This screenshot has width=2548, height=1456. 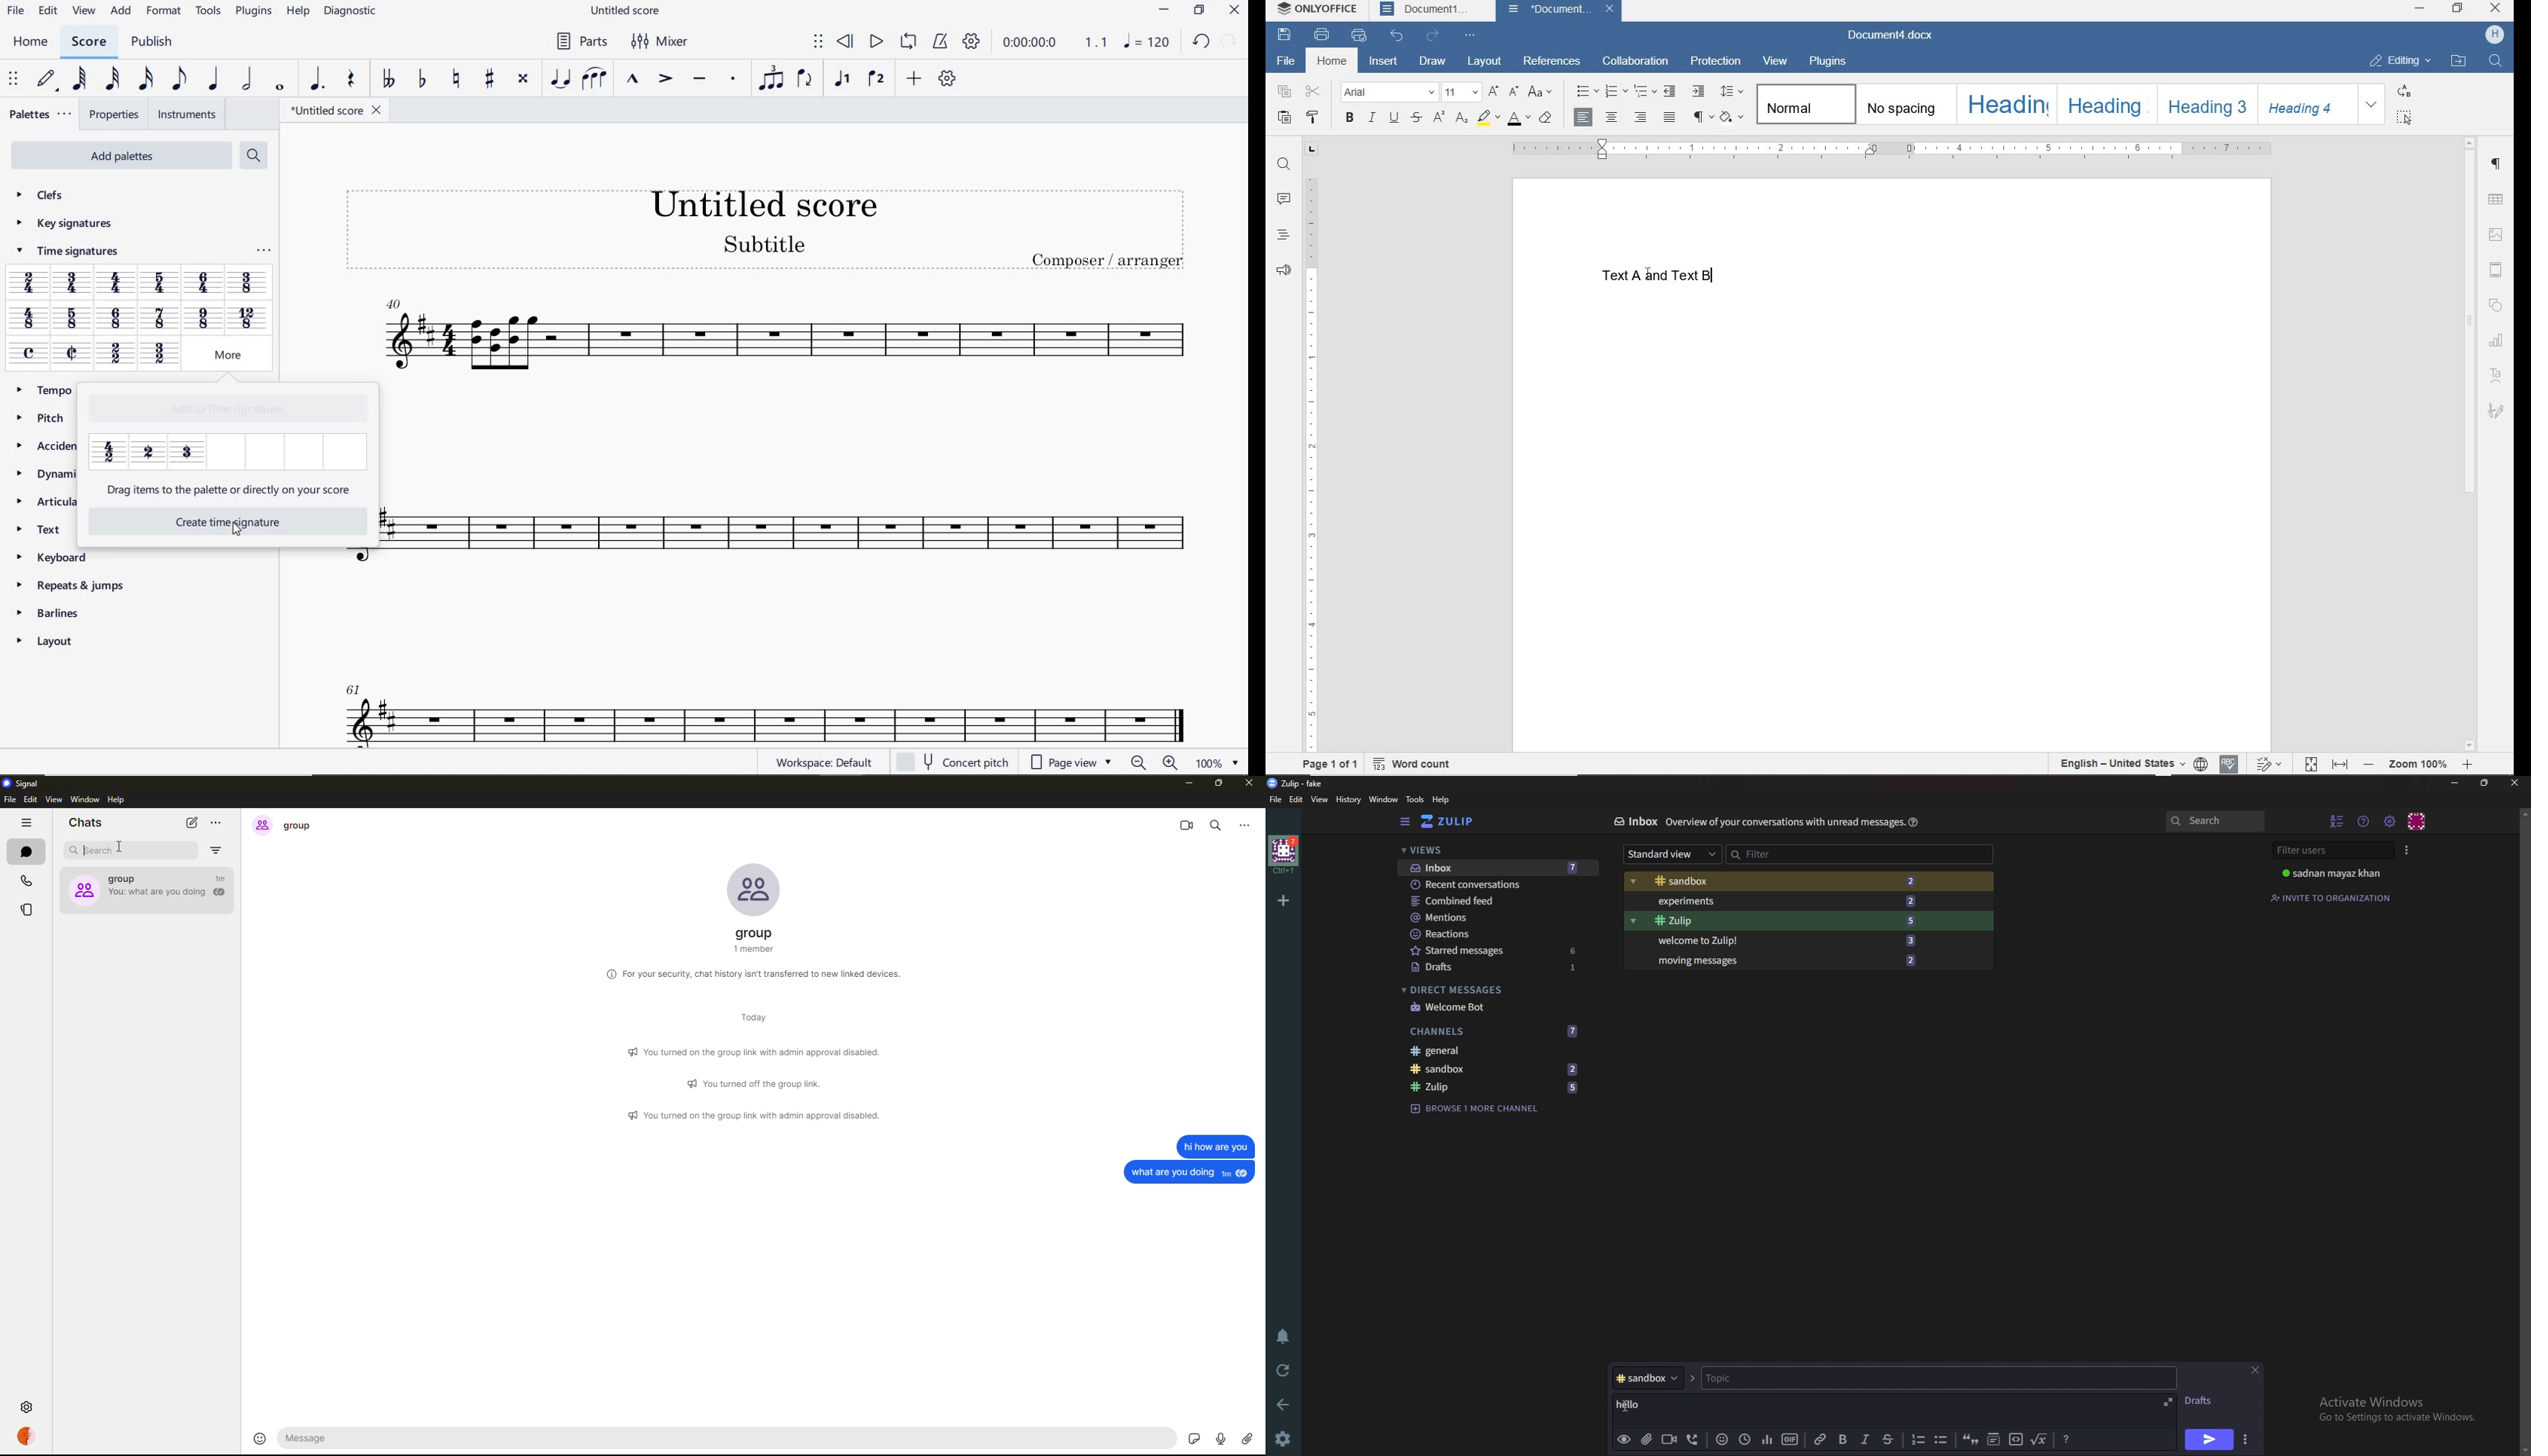 I want to click on help, so click(x=1441, y=800).